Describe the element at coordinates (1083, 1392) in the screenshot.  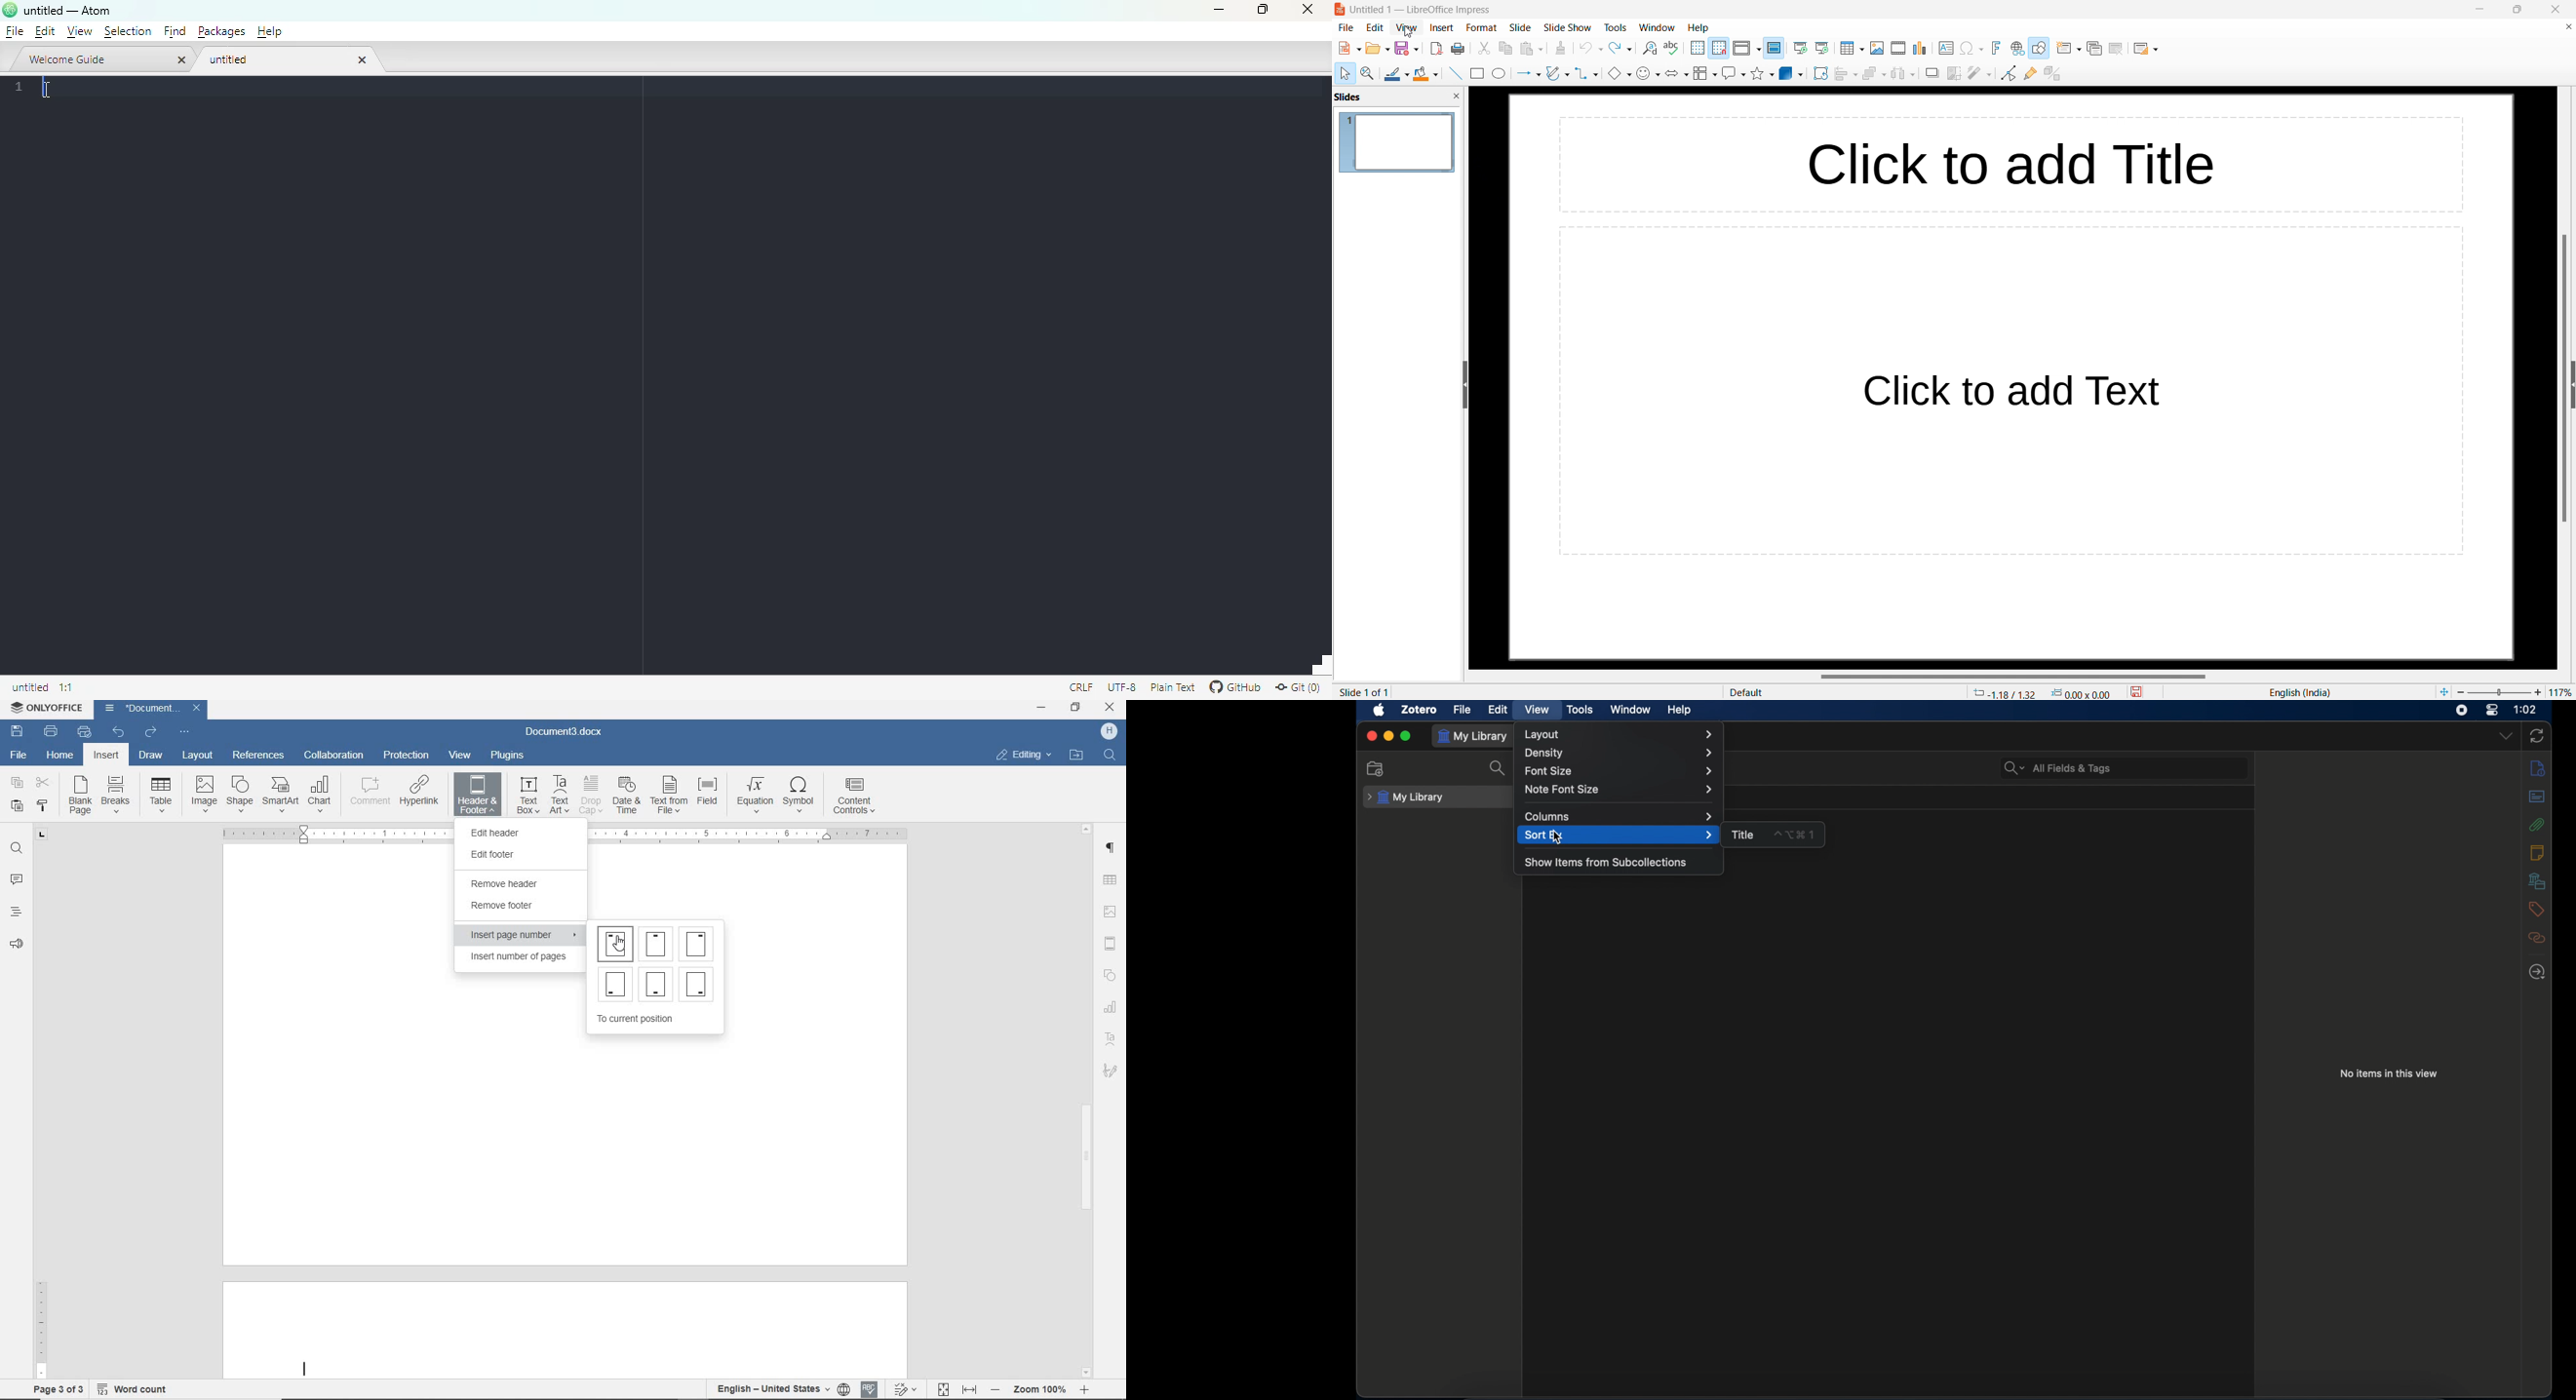
I see `Zoom In` at that location.